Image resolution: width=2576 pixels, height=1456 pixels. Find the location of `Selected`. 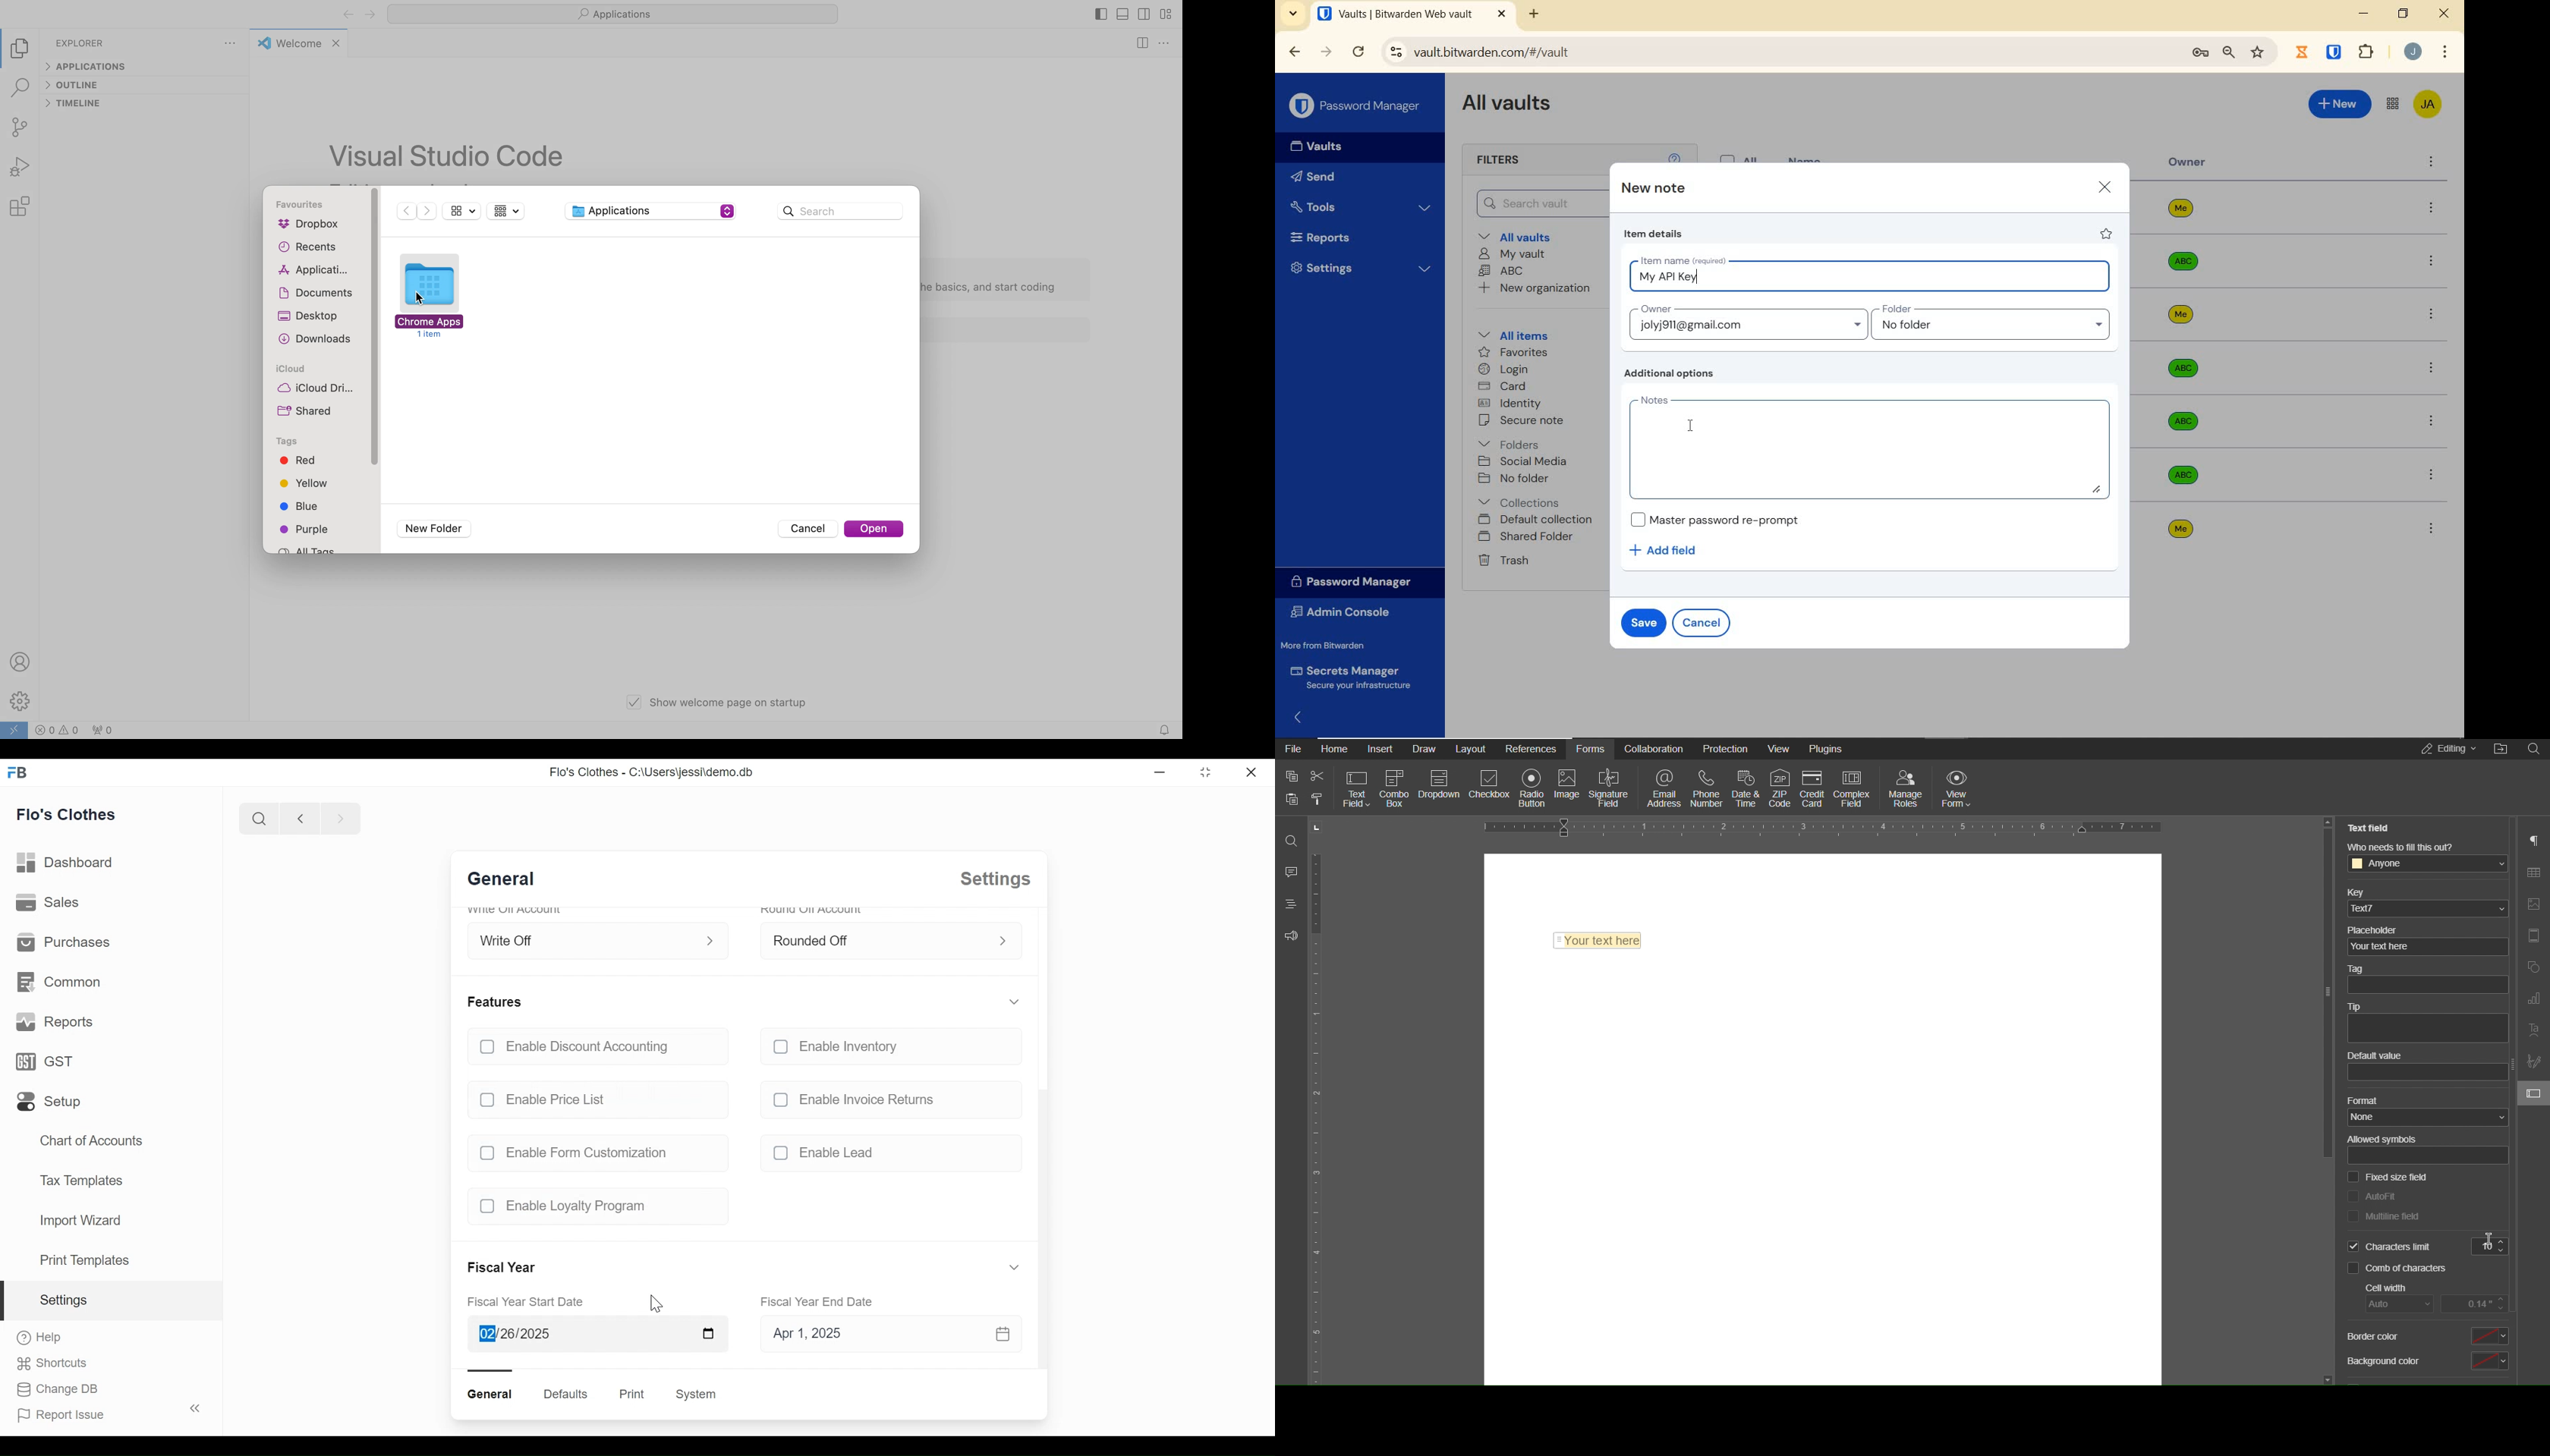

Selected is located at coordinates (2387, 1248).